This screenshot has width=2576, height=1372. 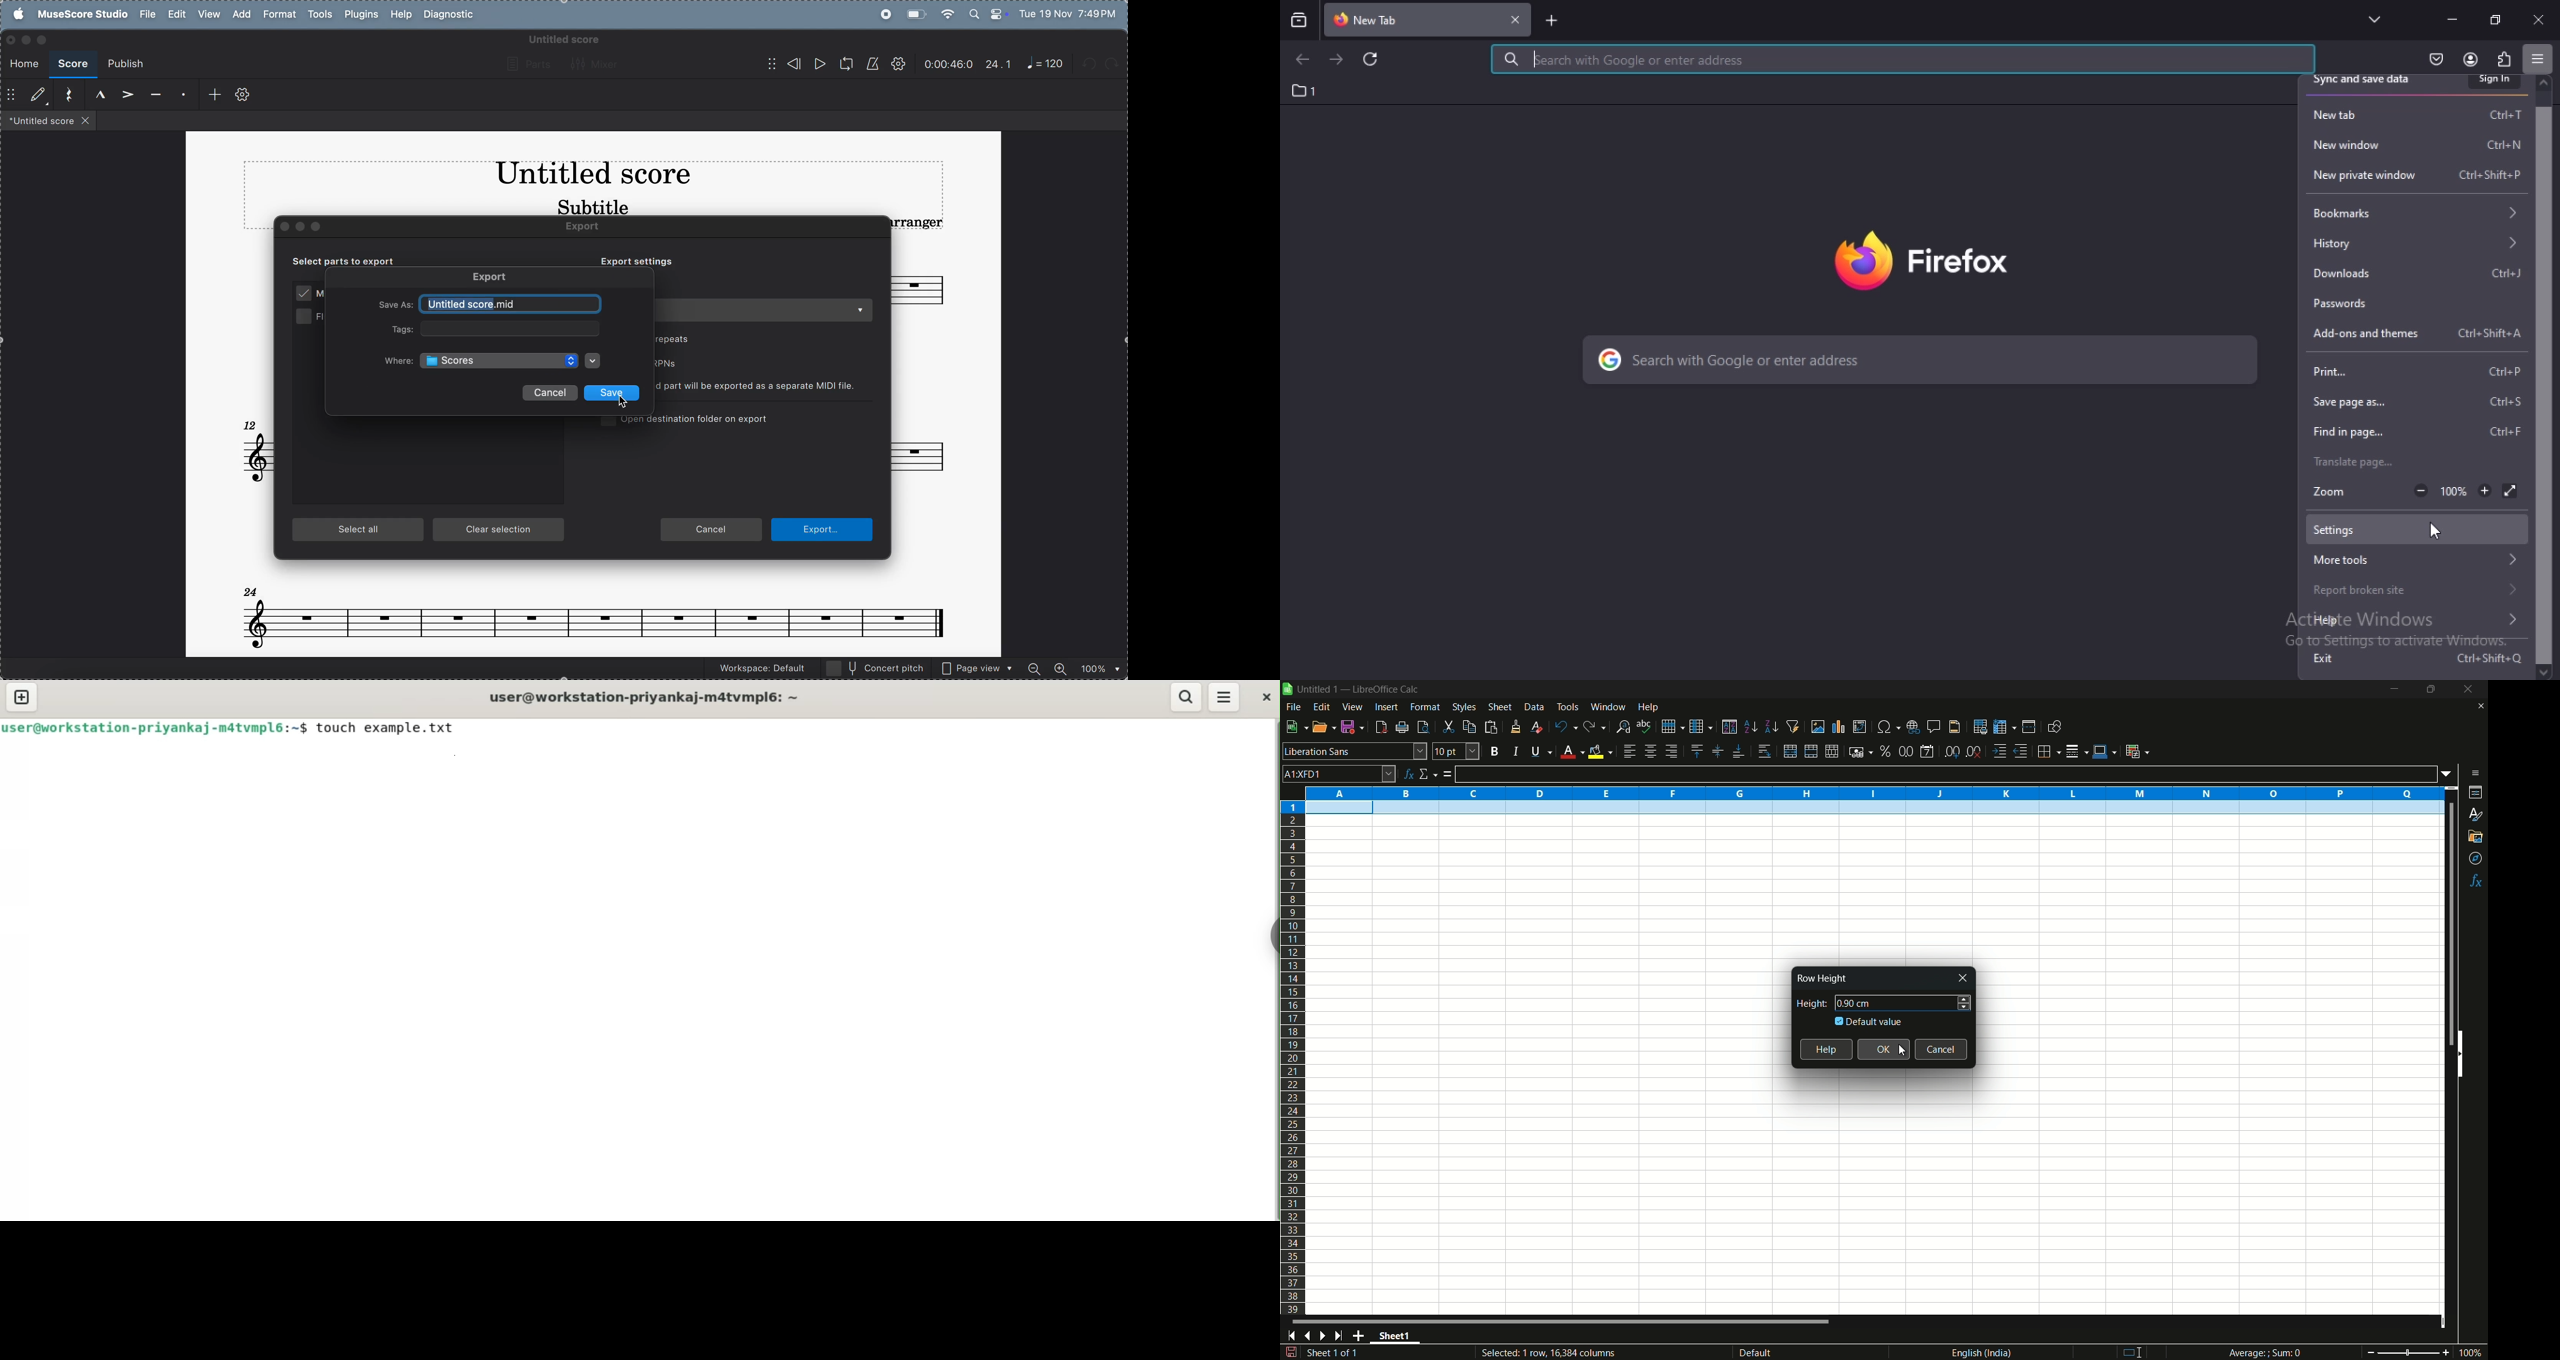 What do you see at coordinates (15, 13) in the screenshot?
I see `apple menu` at bounding box center [15, 13].